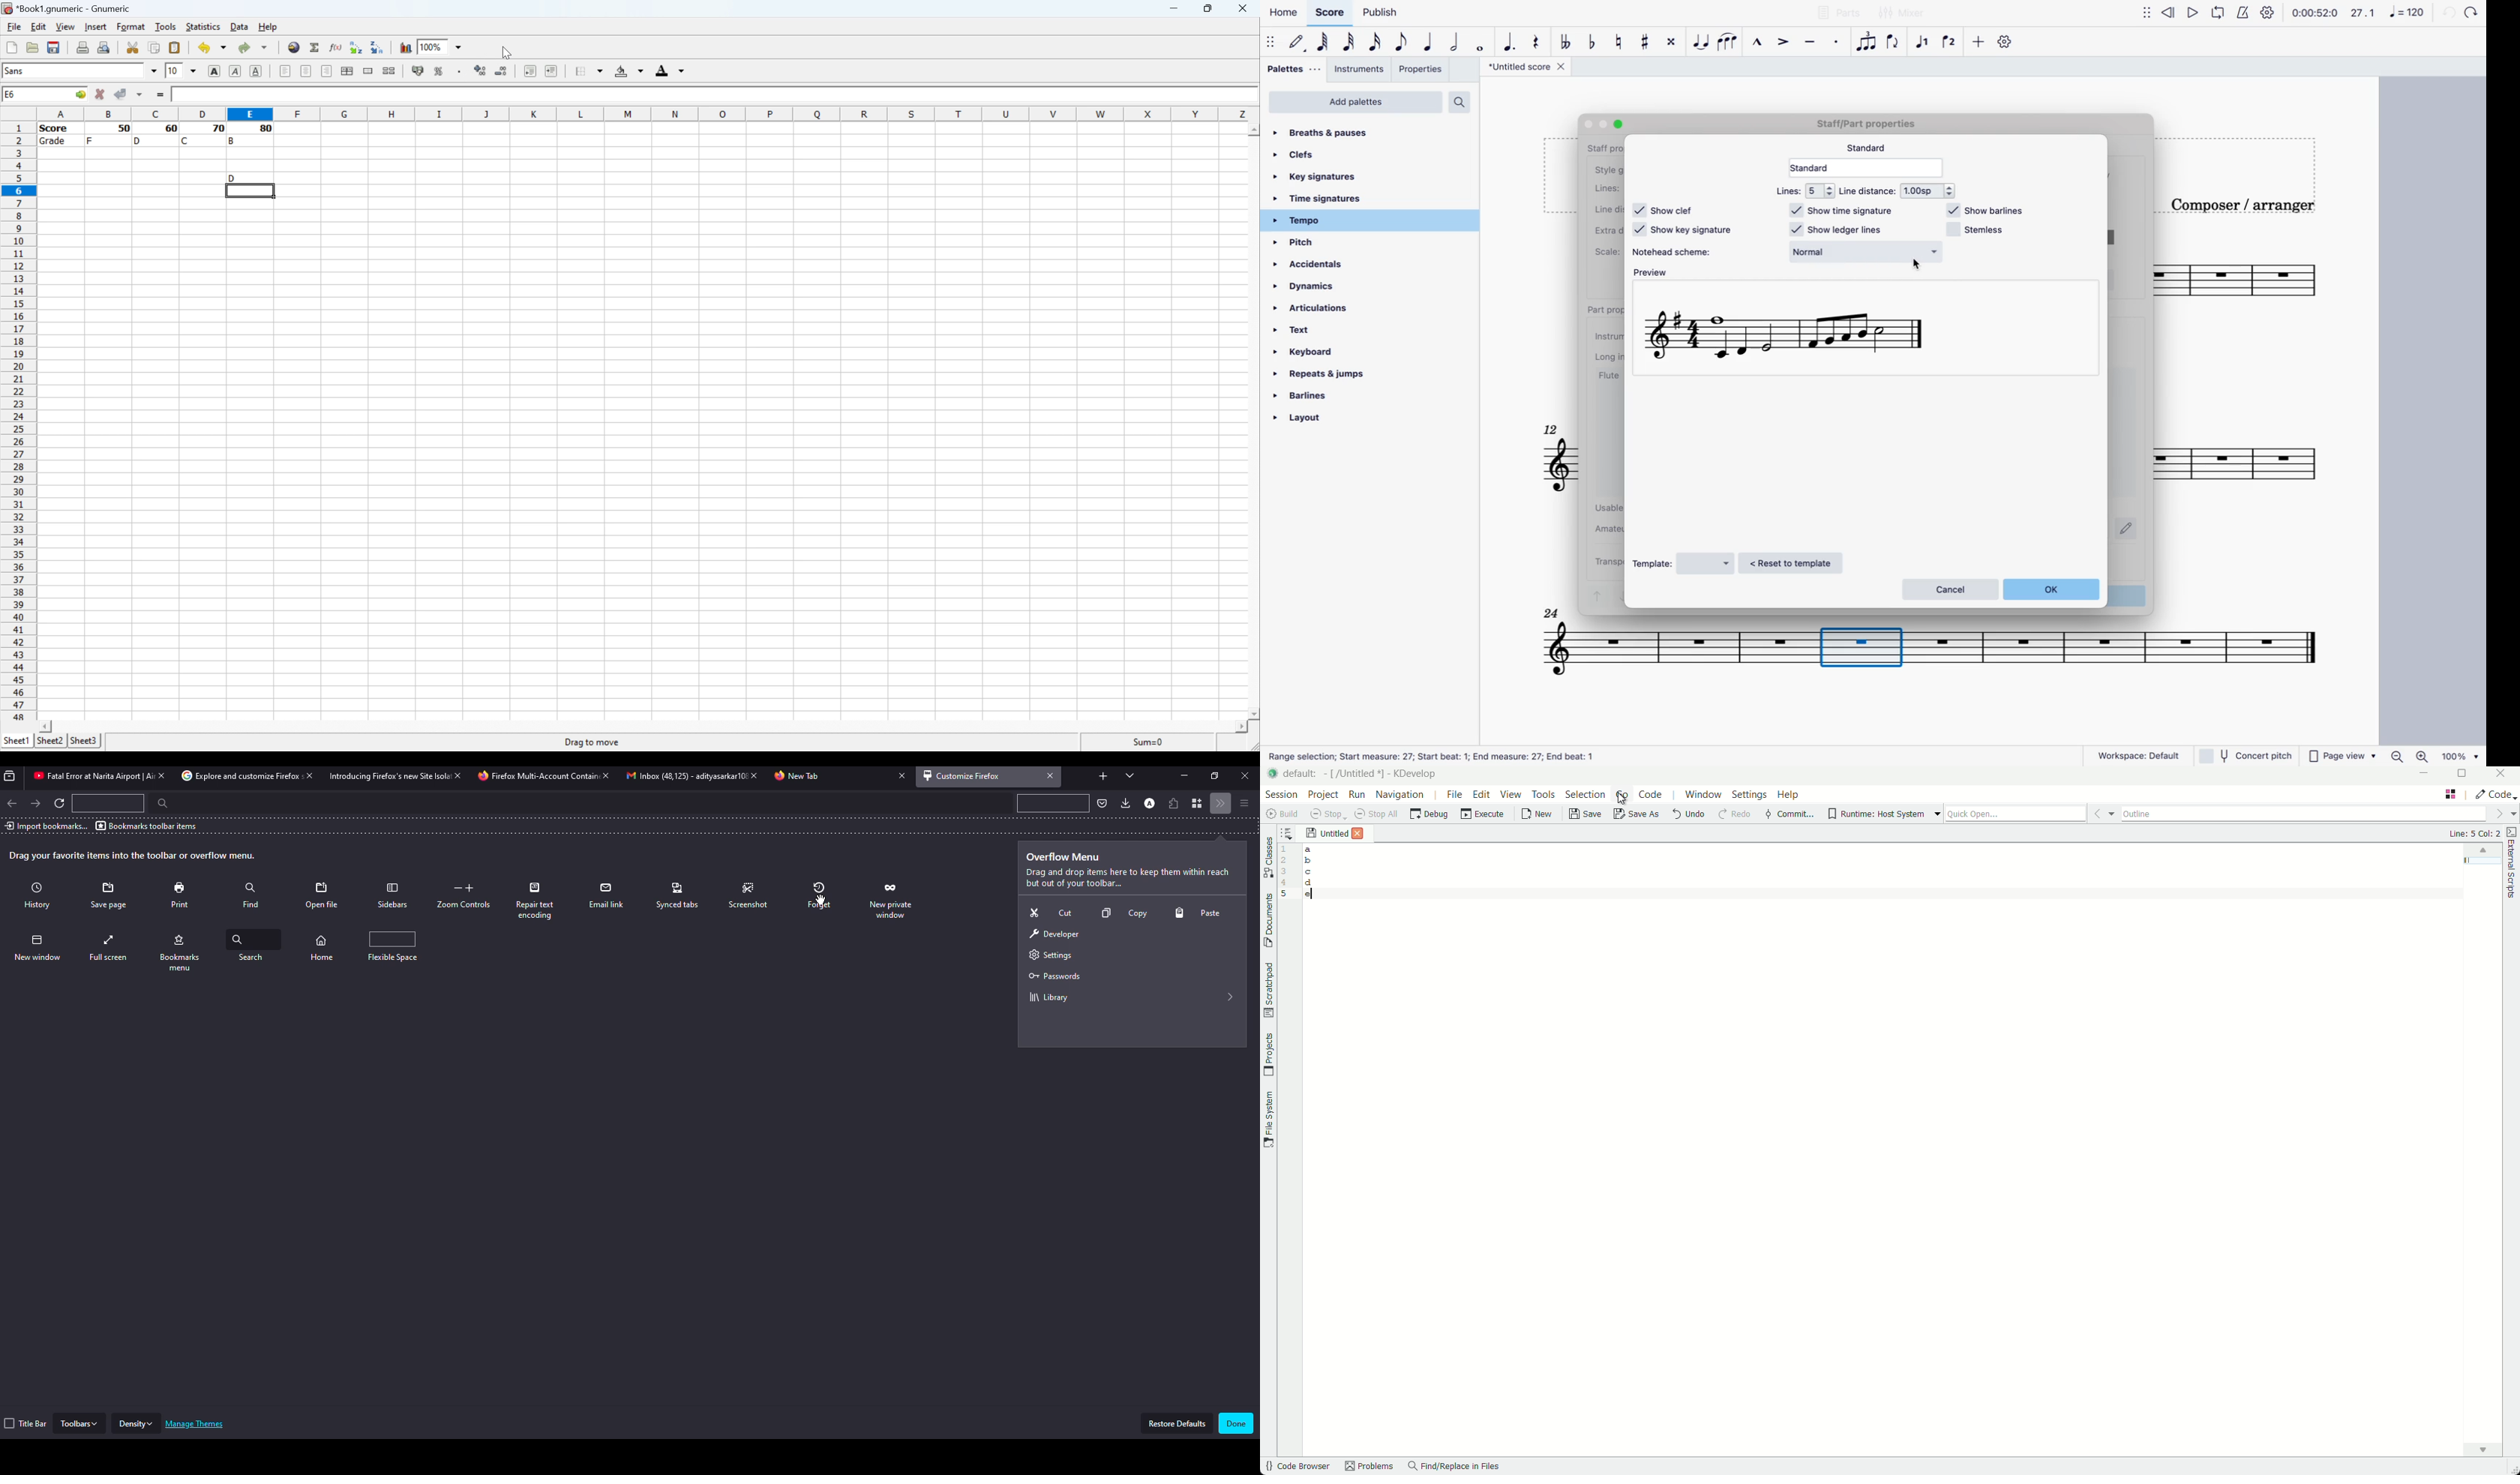 The height and width of the screenshot is (1484, 2520). I want to click on default, so click(1298, 41).